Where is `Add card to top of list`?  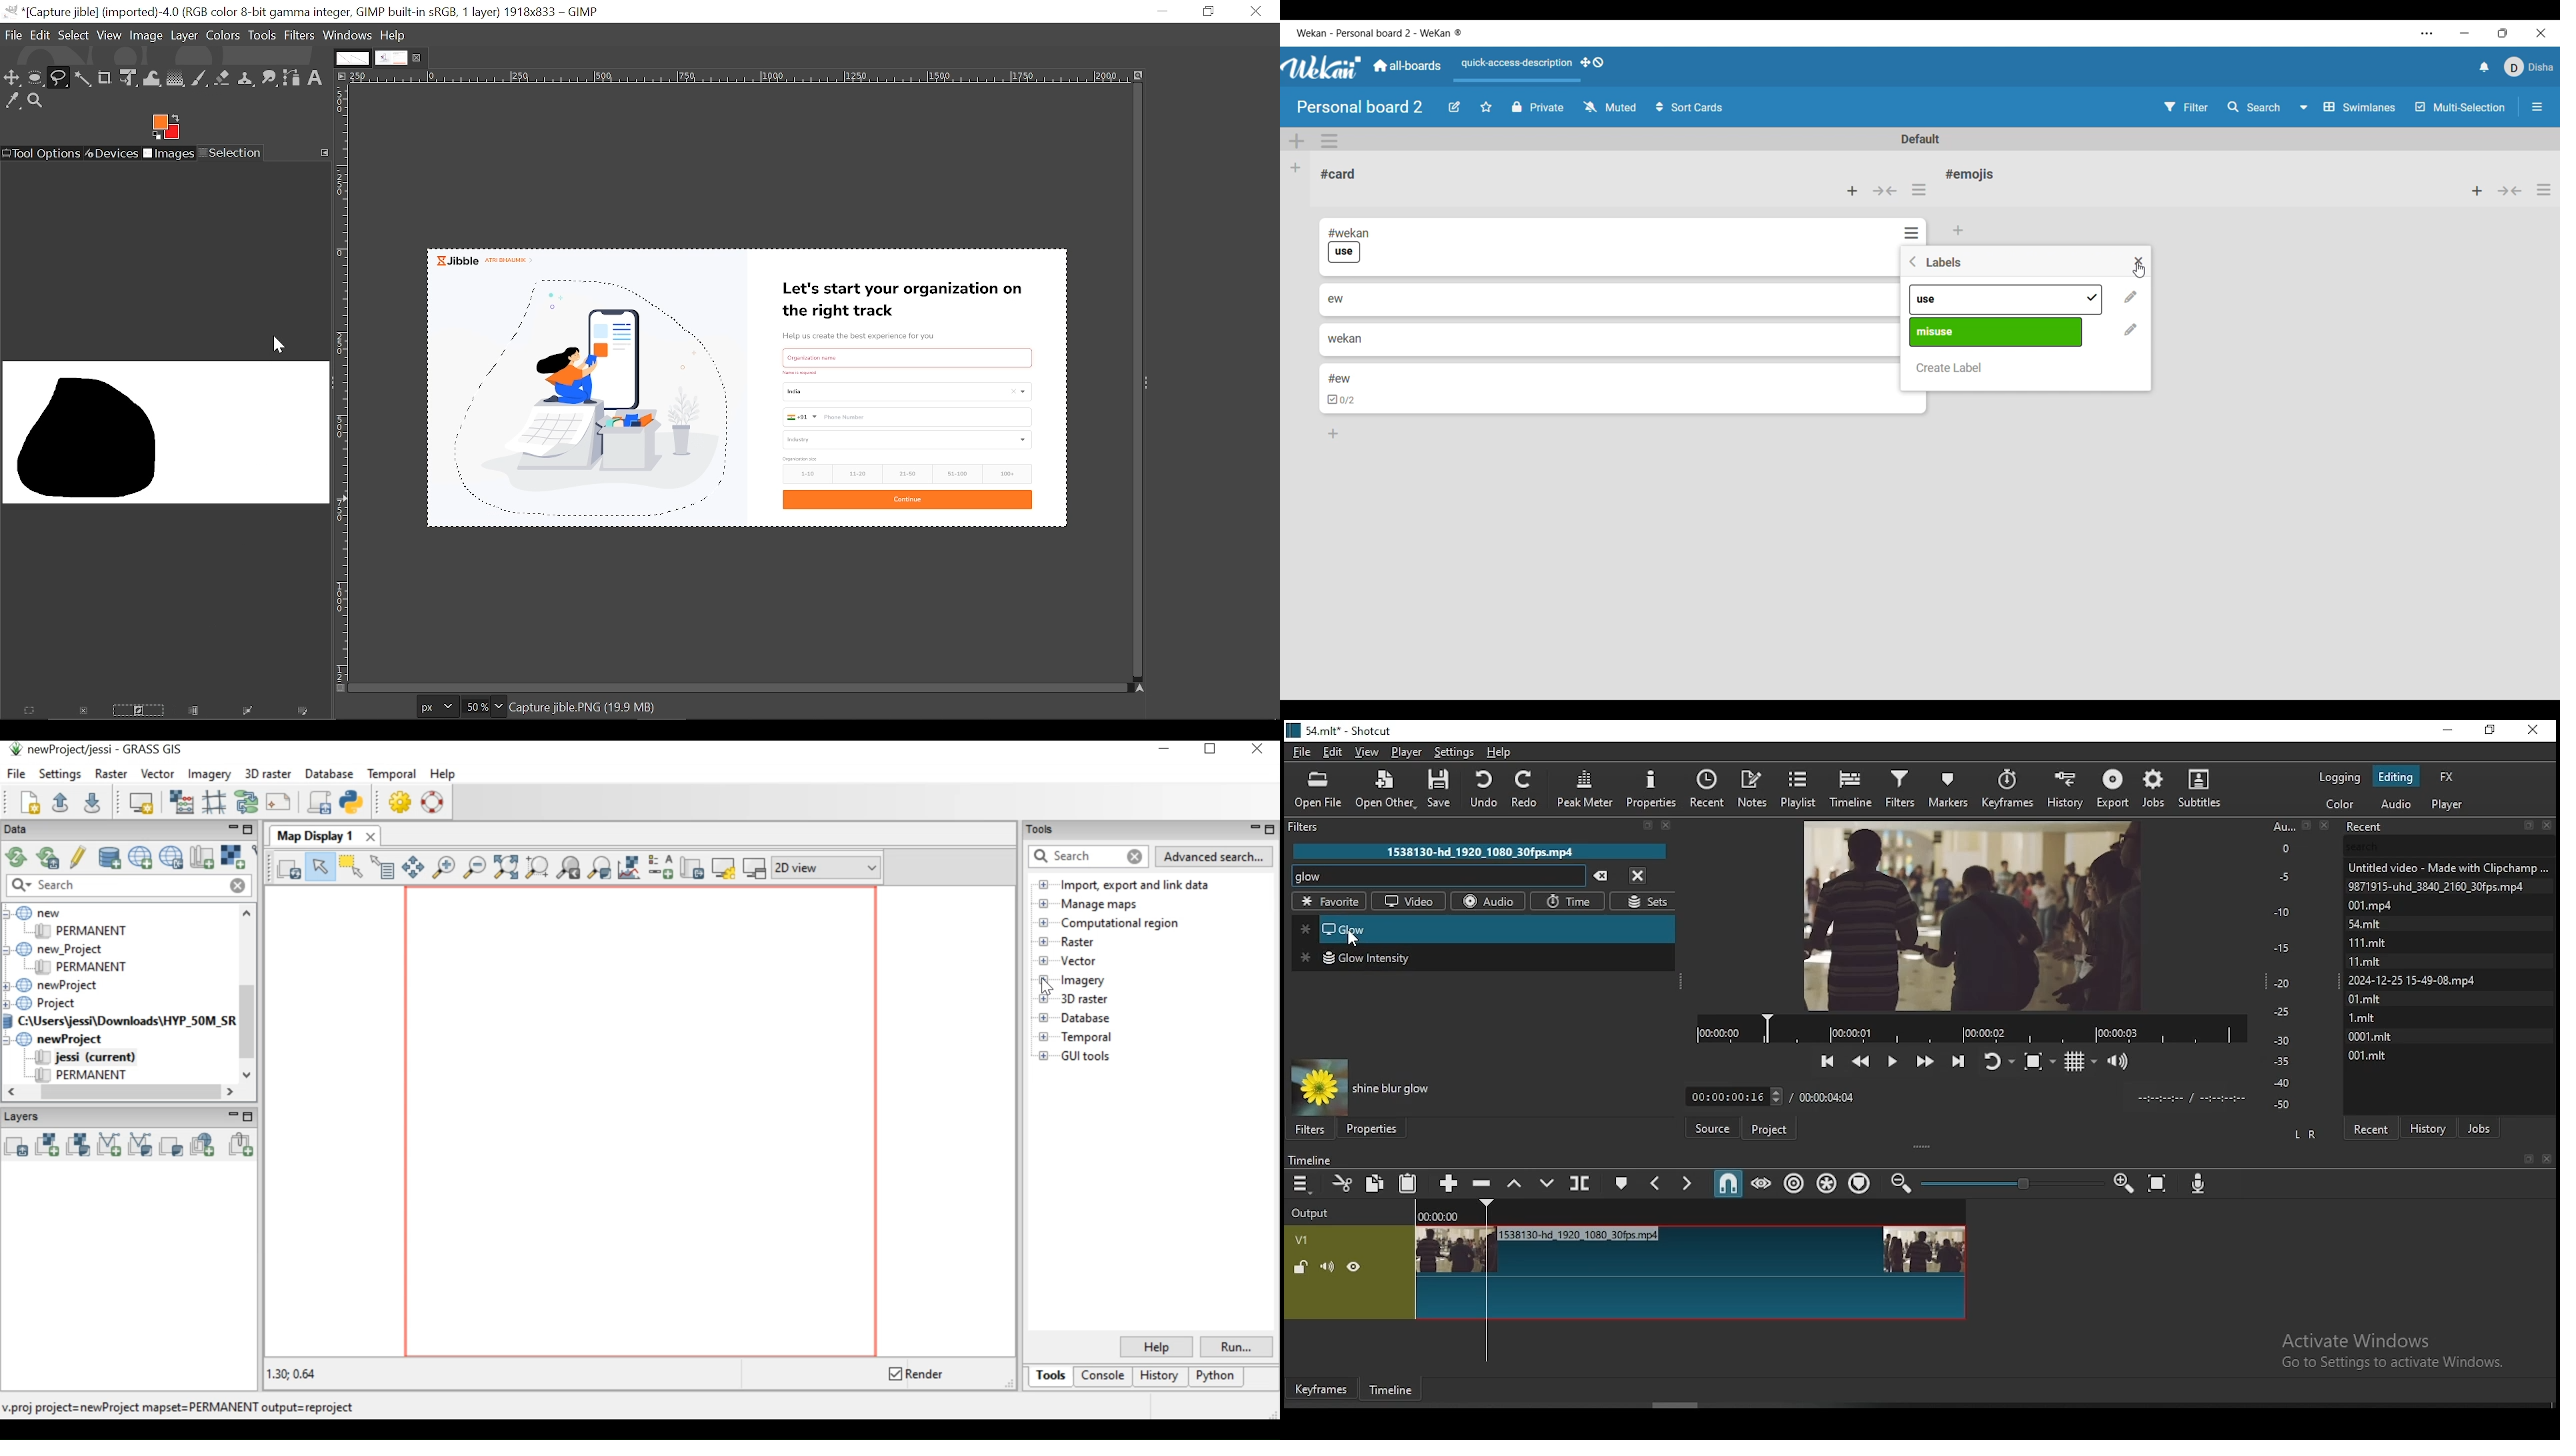
Add card to top of list is located at coordinates (1852, 191).